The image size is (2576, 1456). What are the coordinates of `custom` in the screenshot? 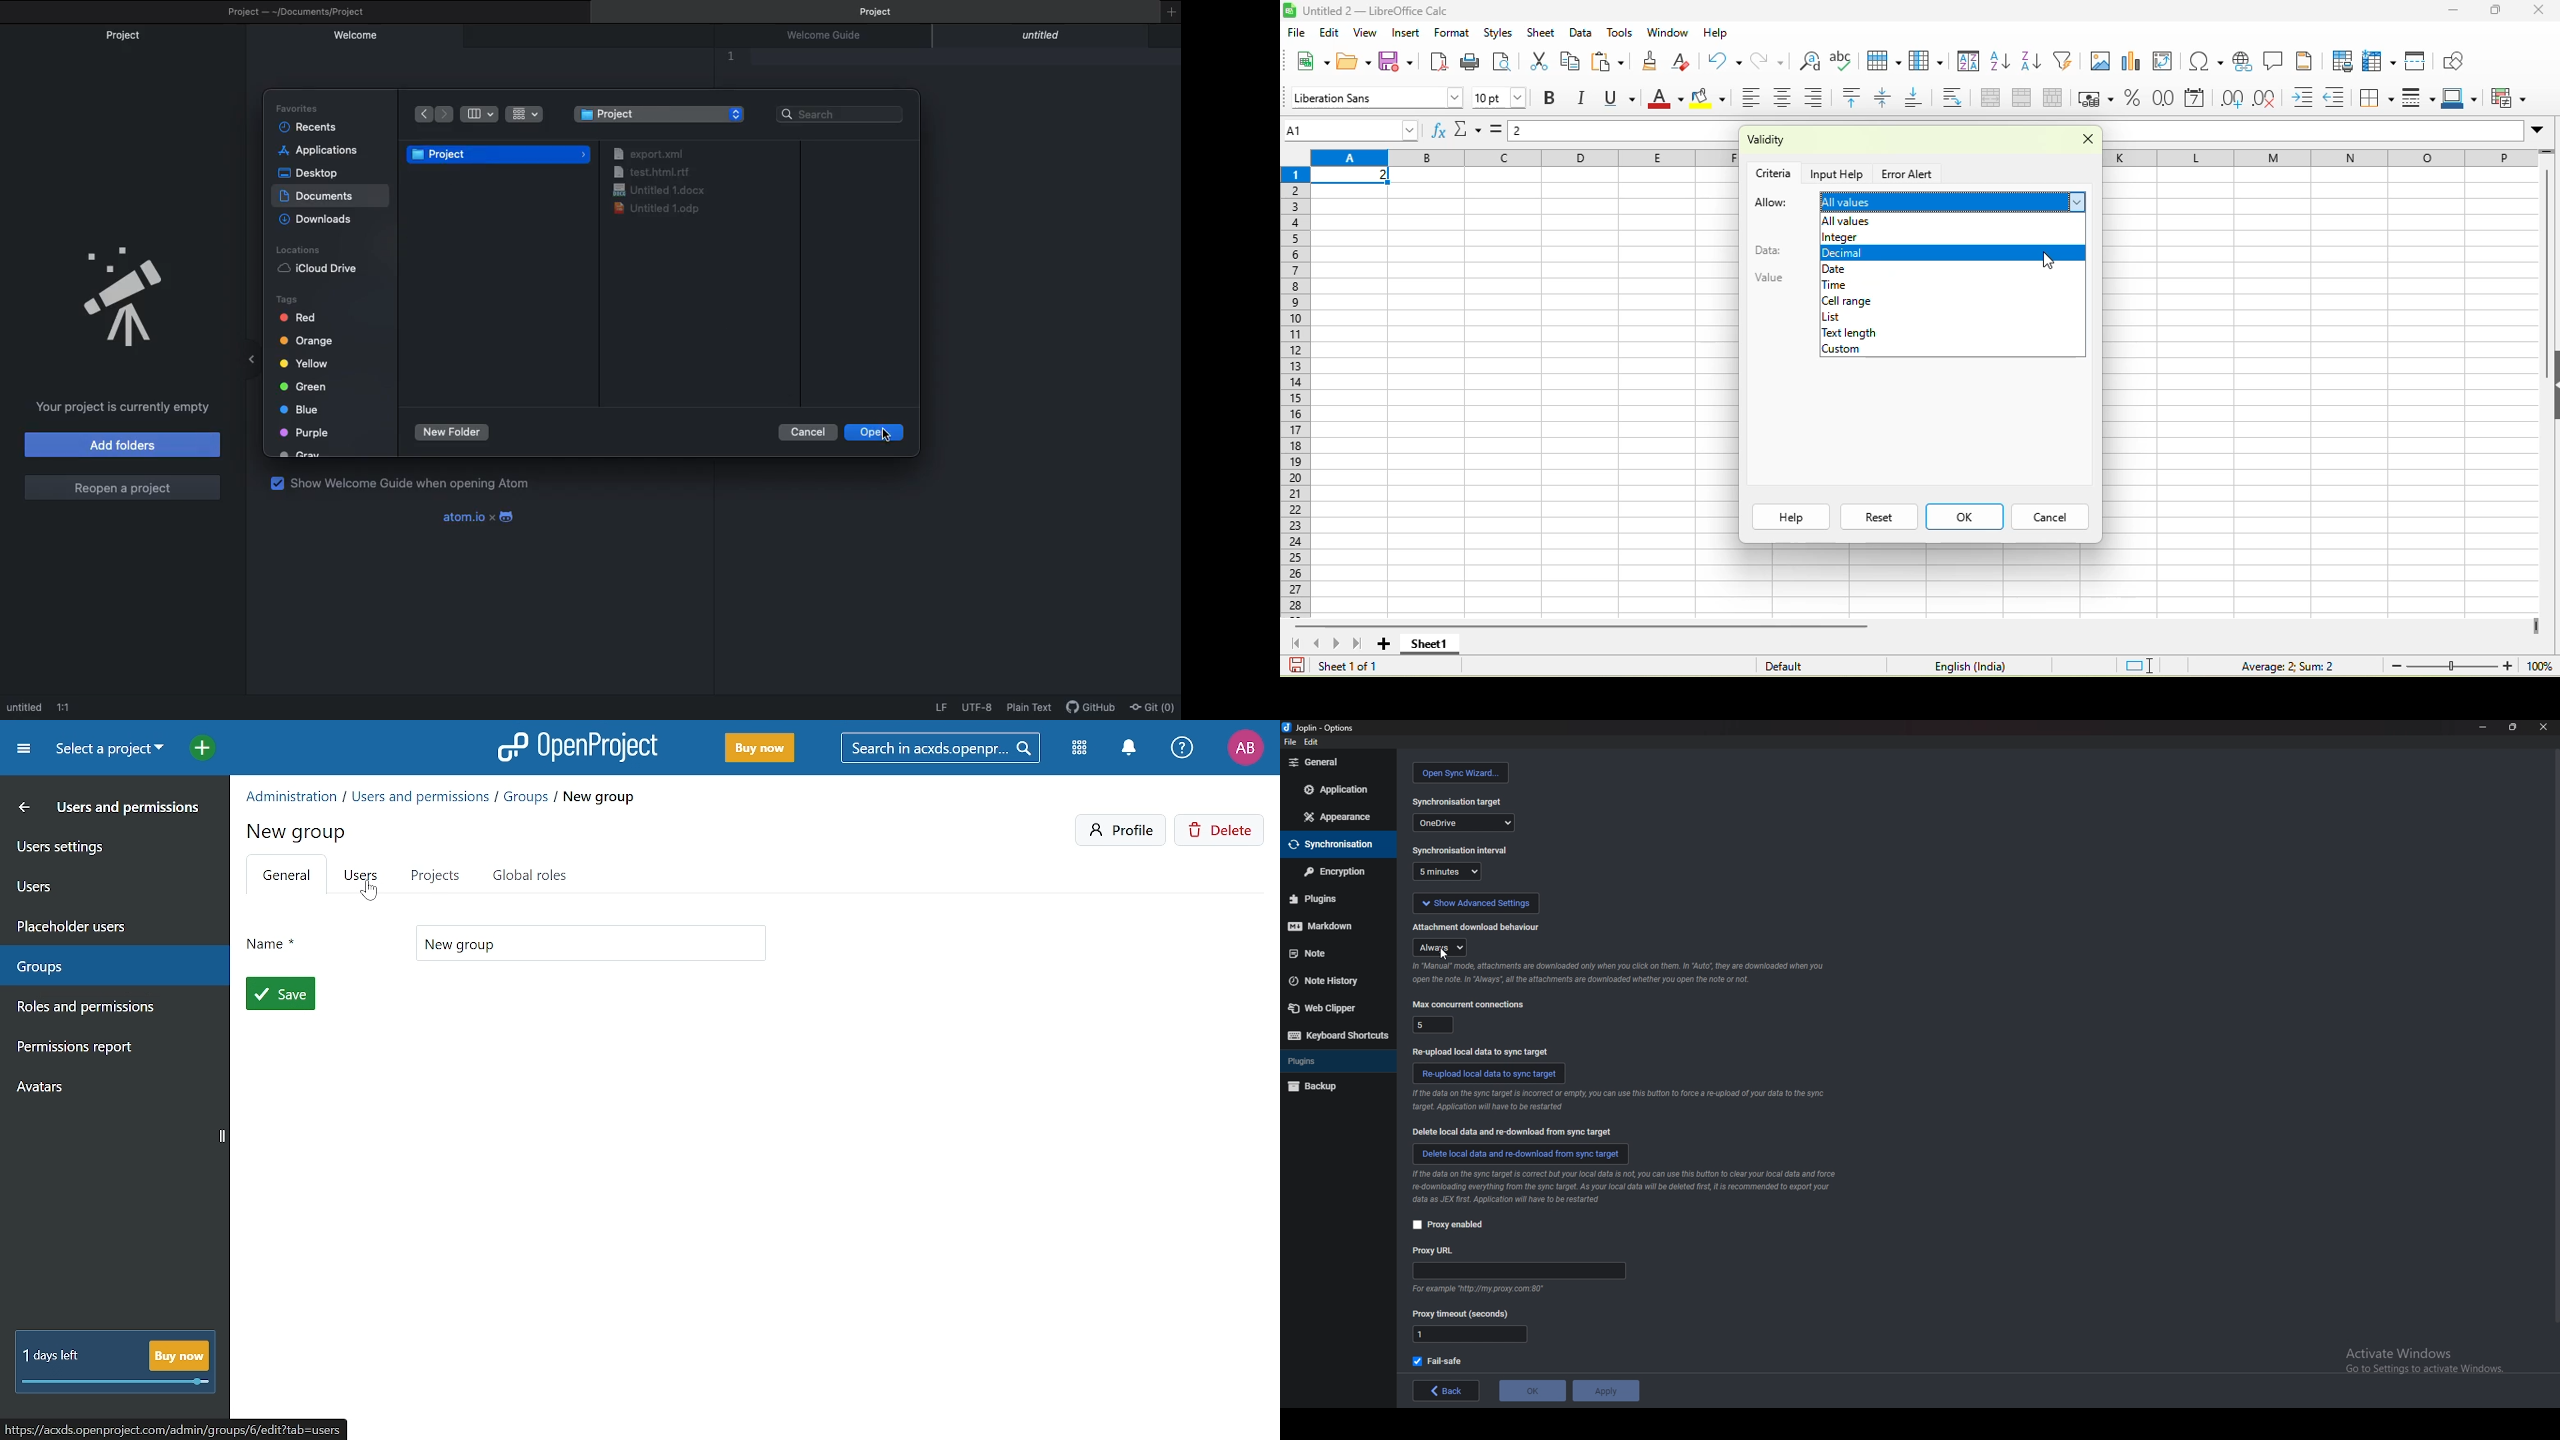 It's located at (1950, 350).